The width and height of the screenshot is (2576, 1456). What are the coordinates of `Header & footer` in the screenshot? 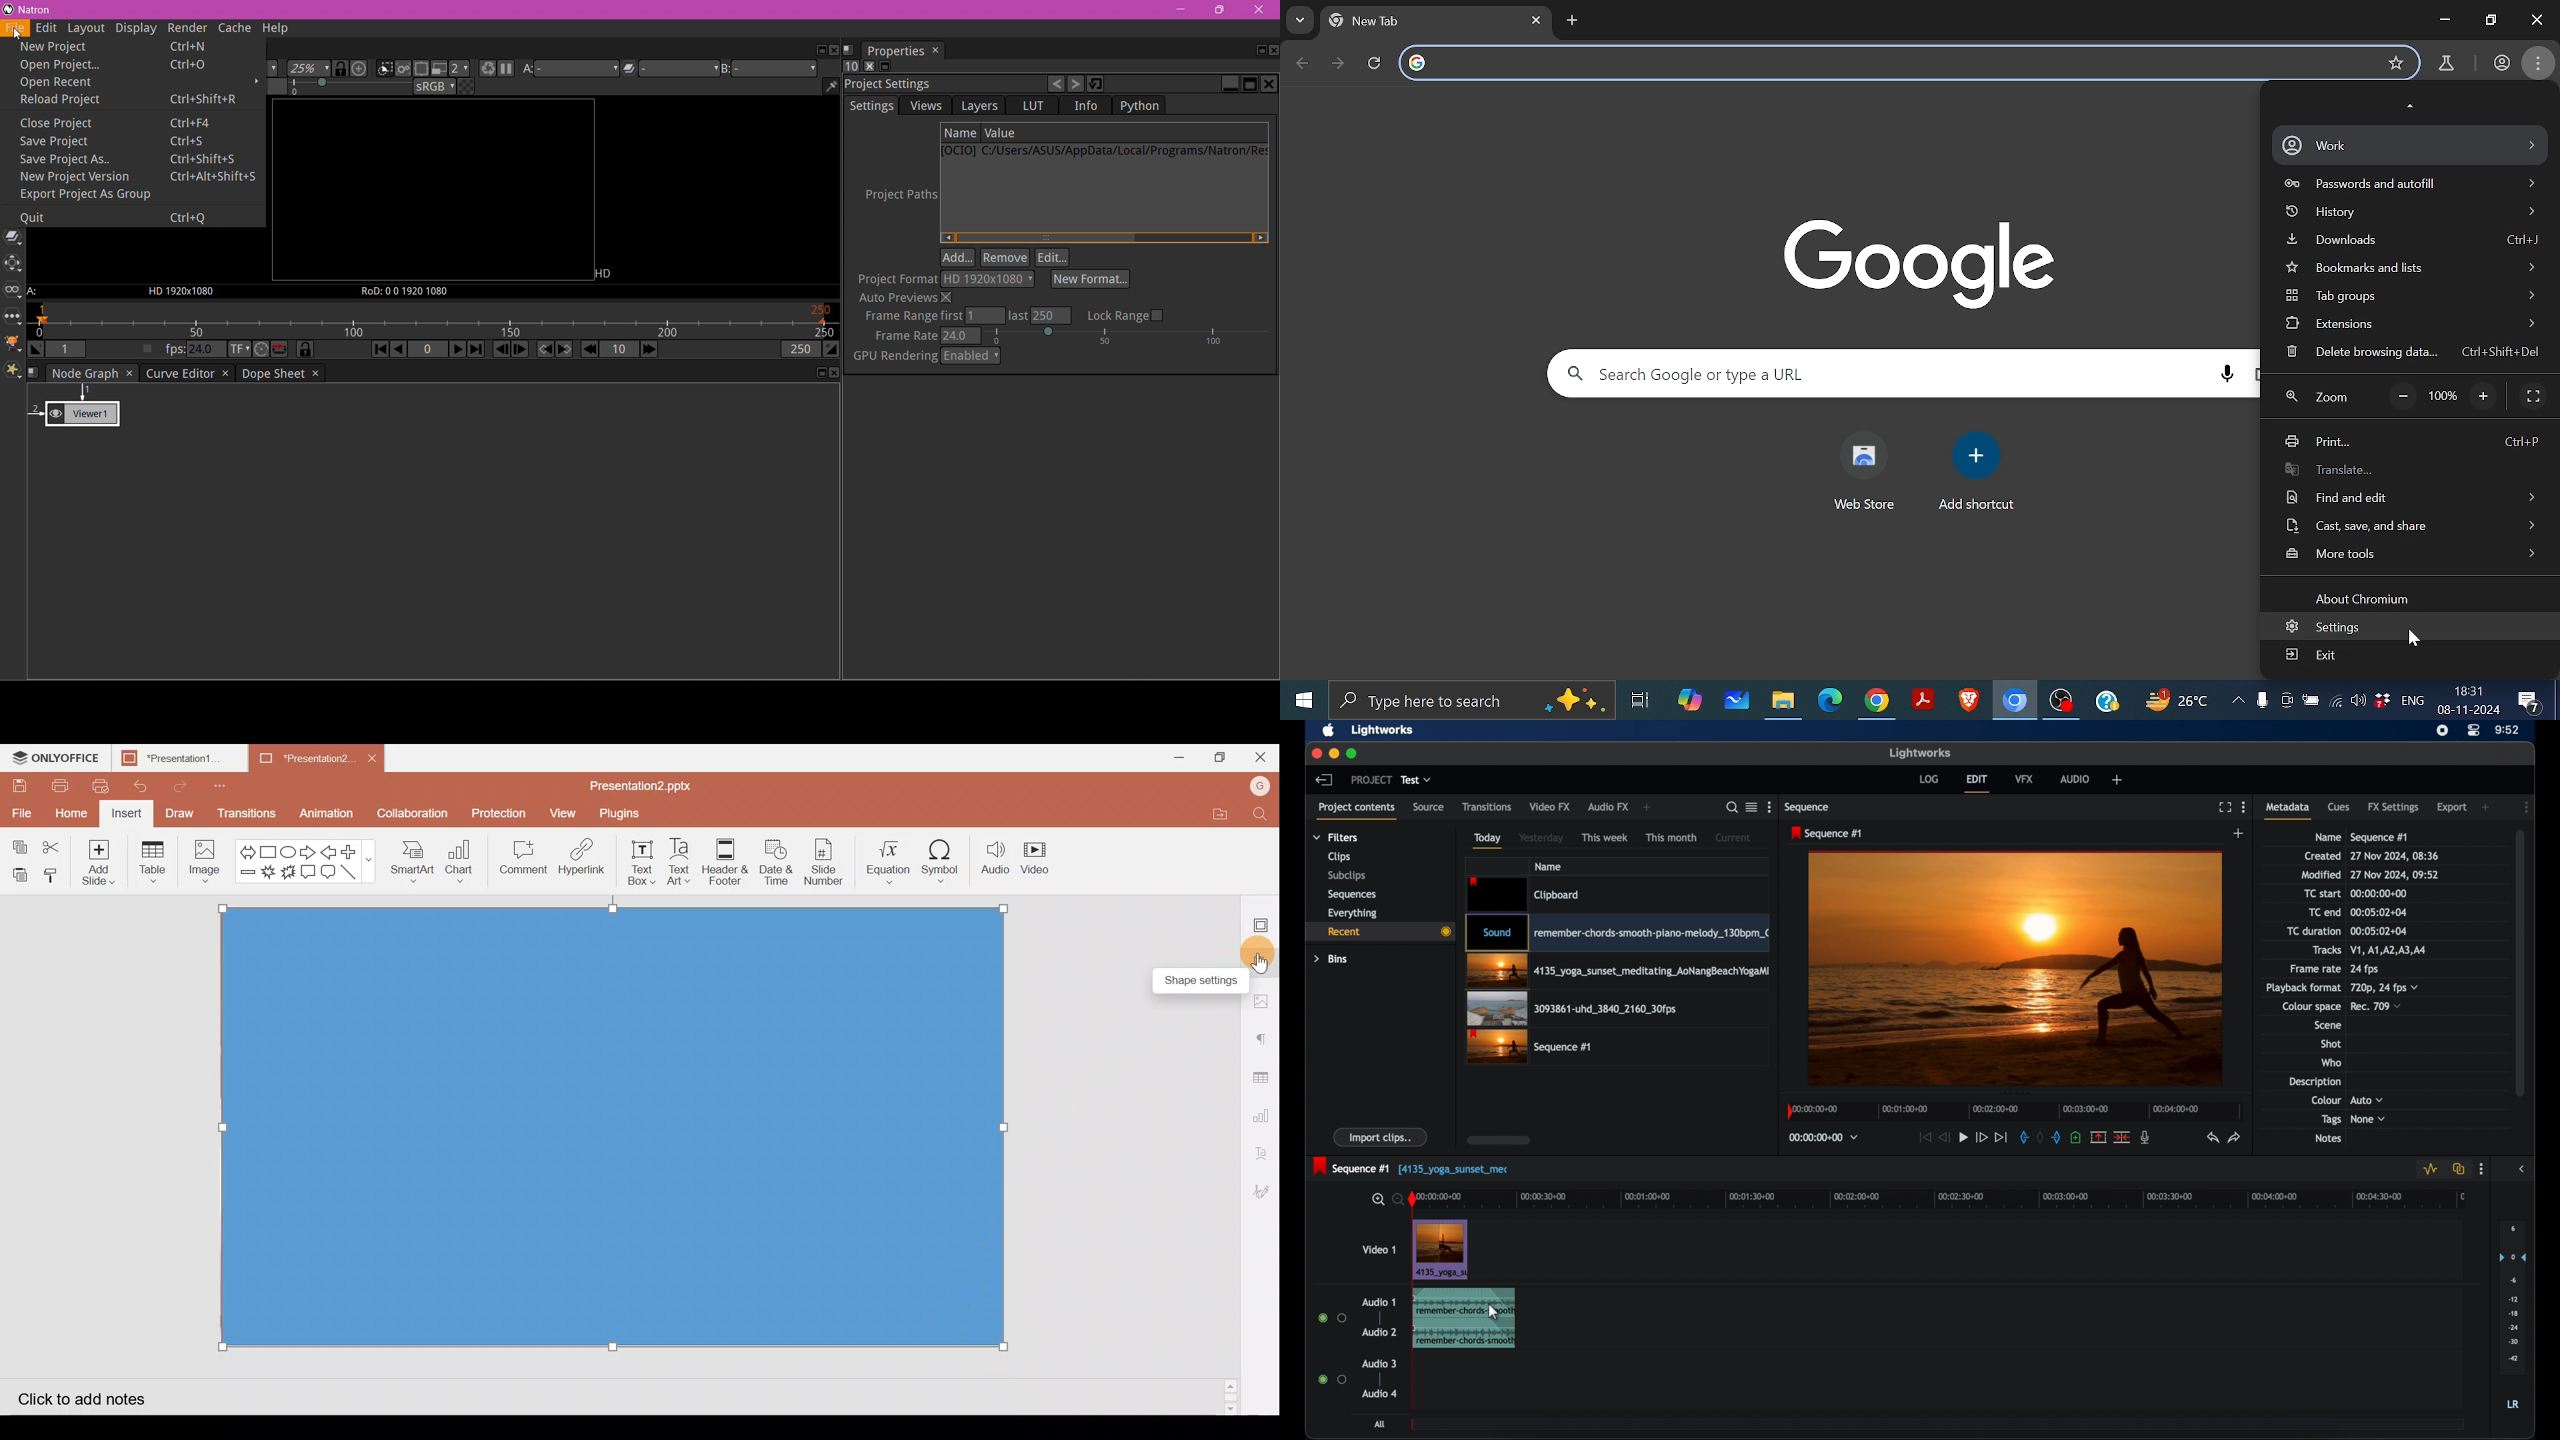 It's located at (725, 864).